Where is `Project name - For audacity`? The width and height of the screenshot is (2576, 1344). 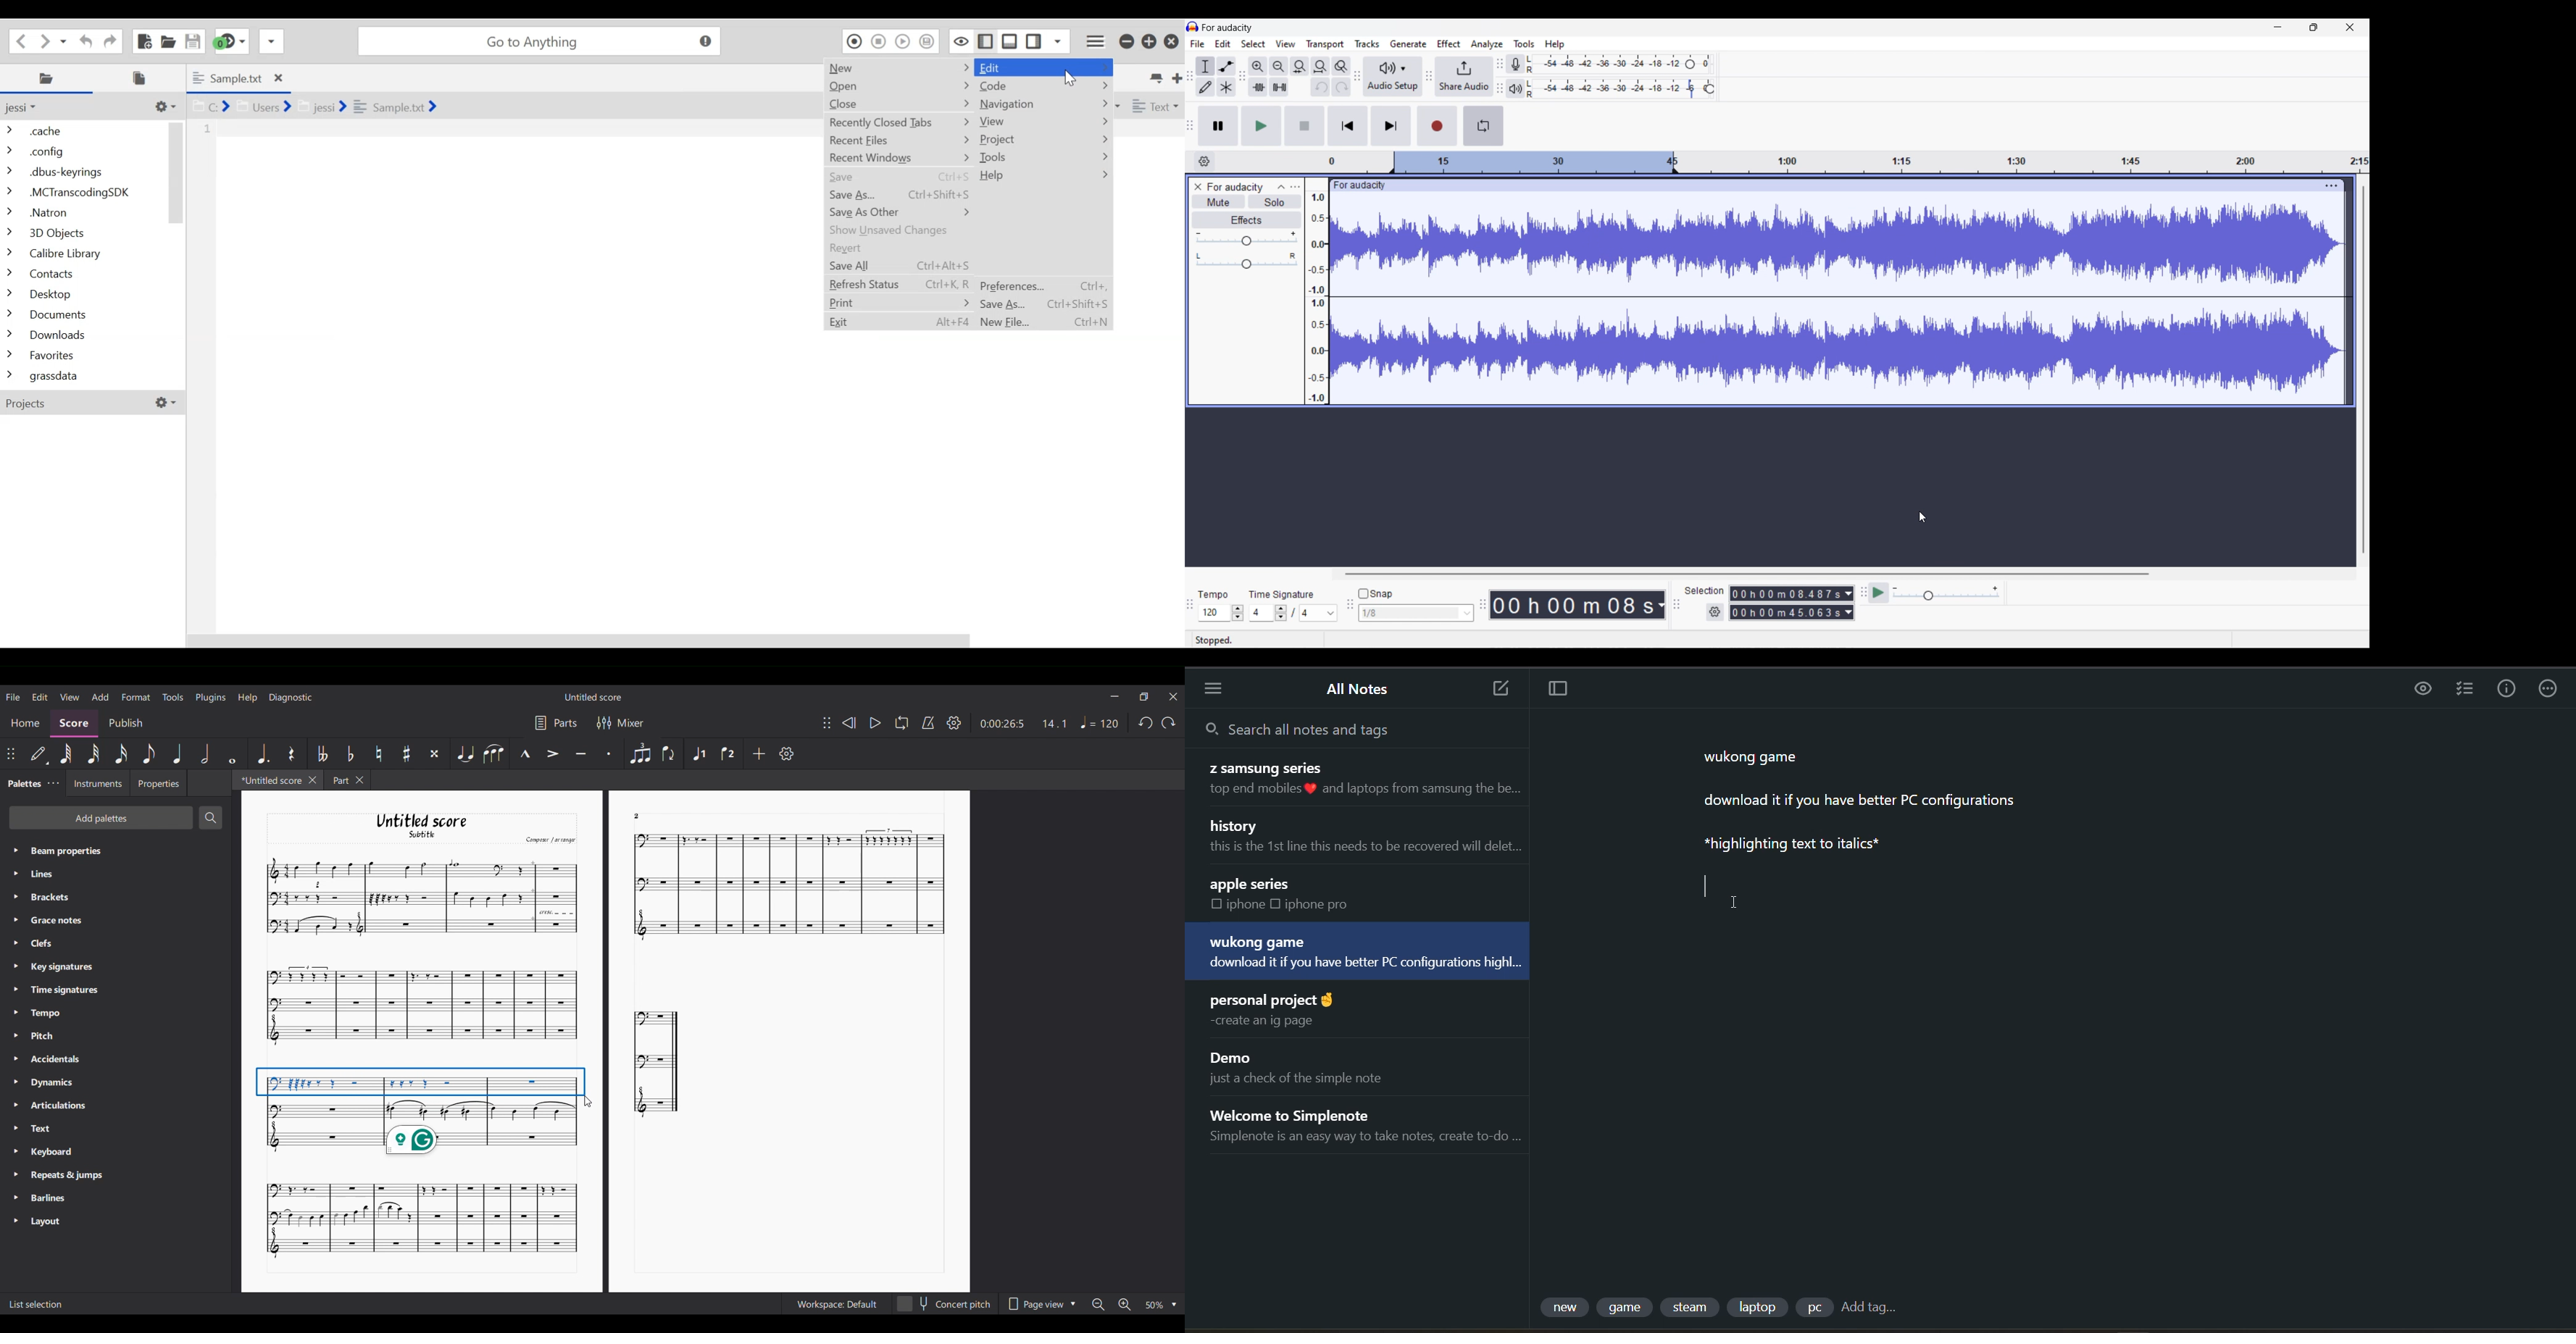 Project name - For audacity is located at coordinates (1228, 28).